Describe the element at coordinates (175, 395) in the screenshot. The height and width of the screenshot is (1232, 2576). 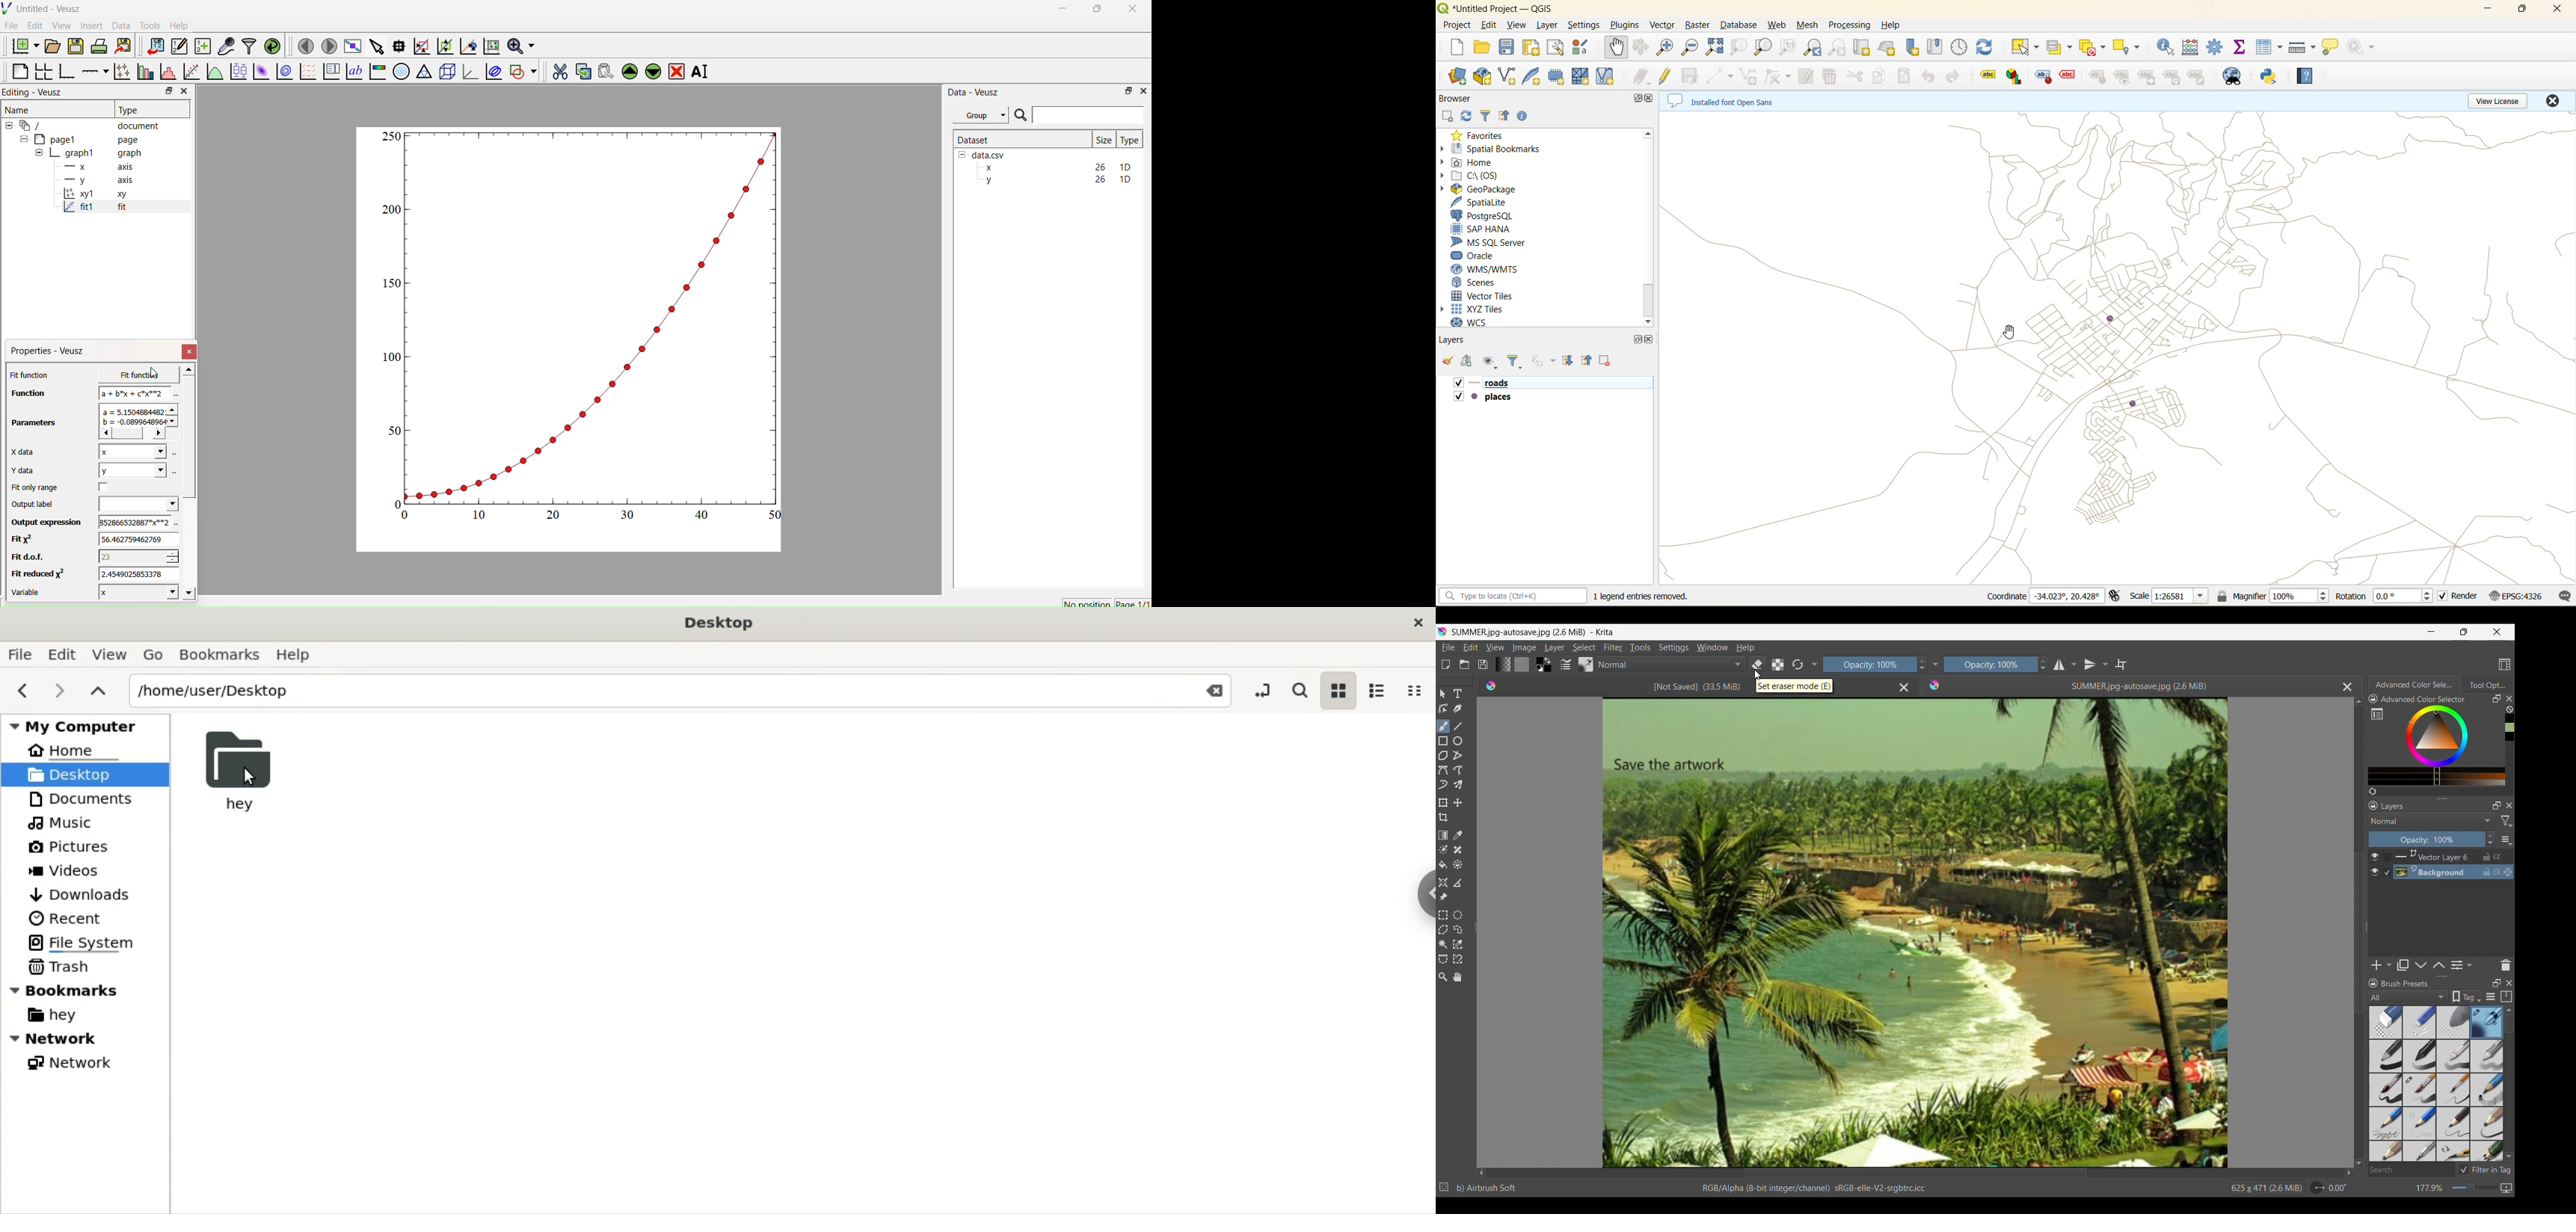
I see `Select using dataset browser` at that location.